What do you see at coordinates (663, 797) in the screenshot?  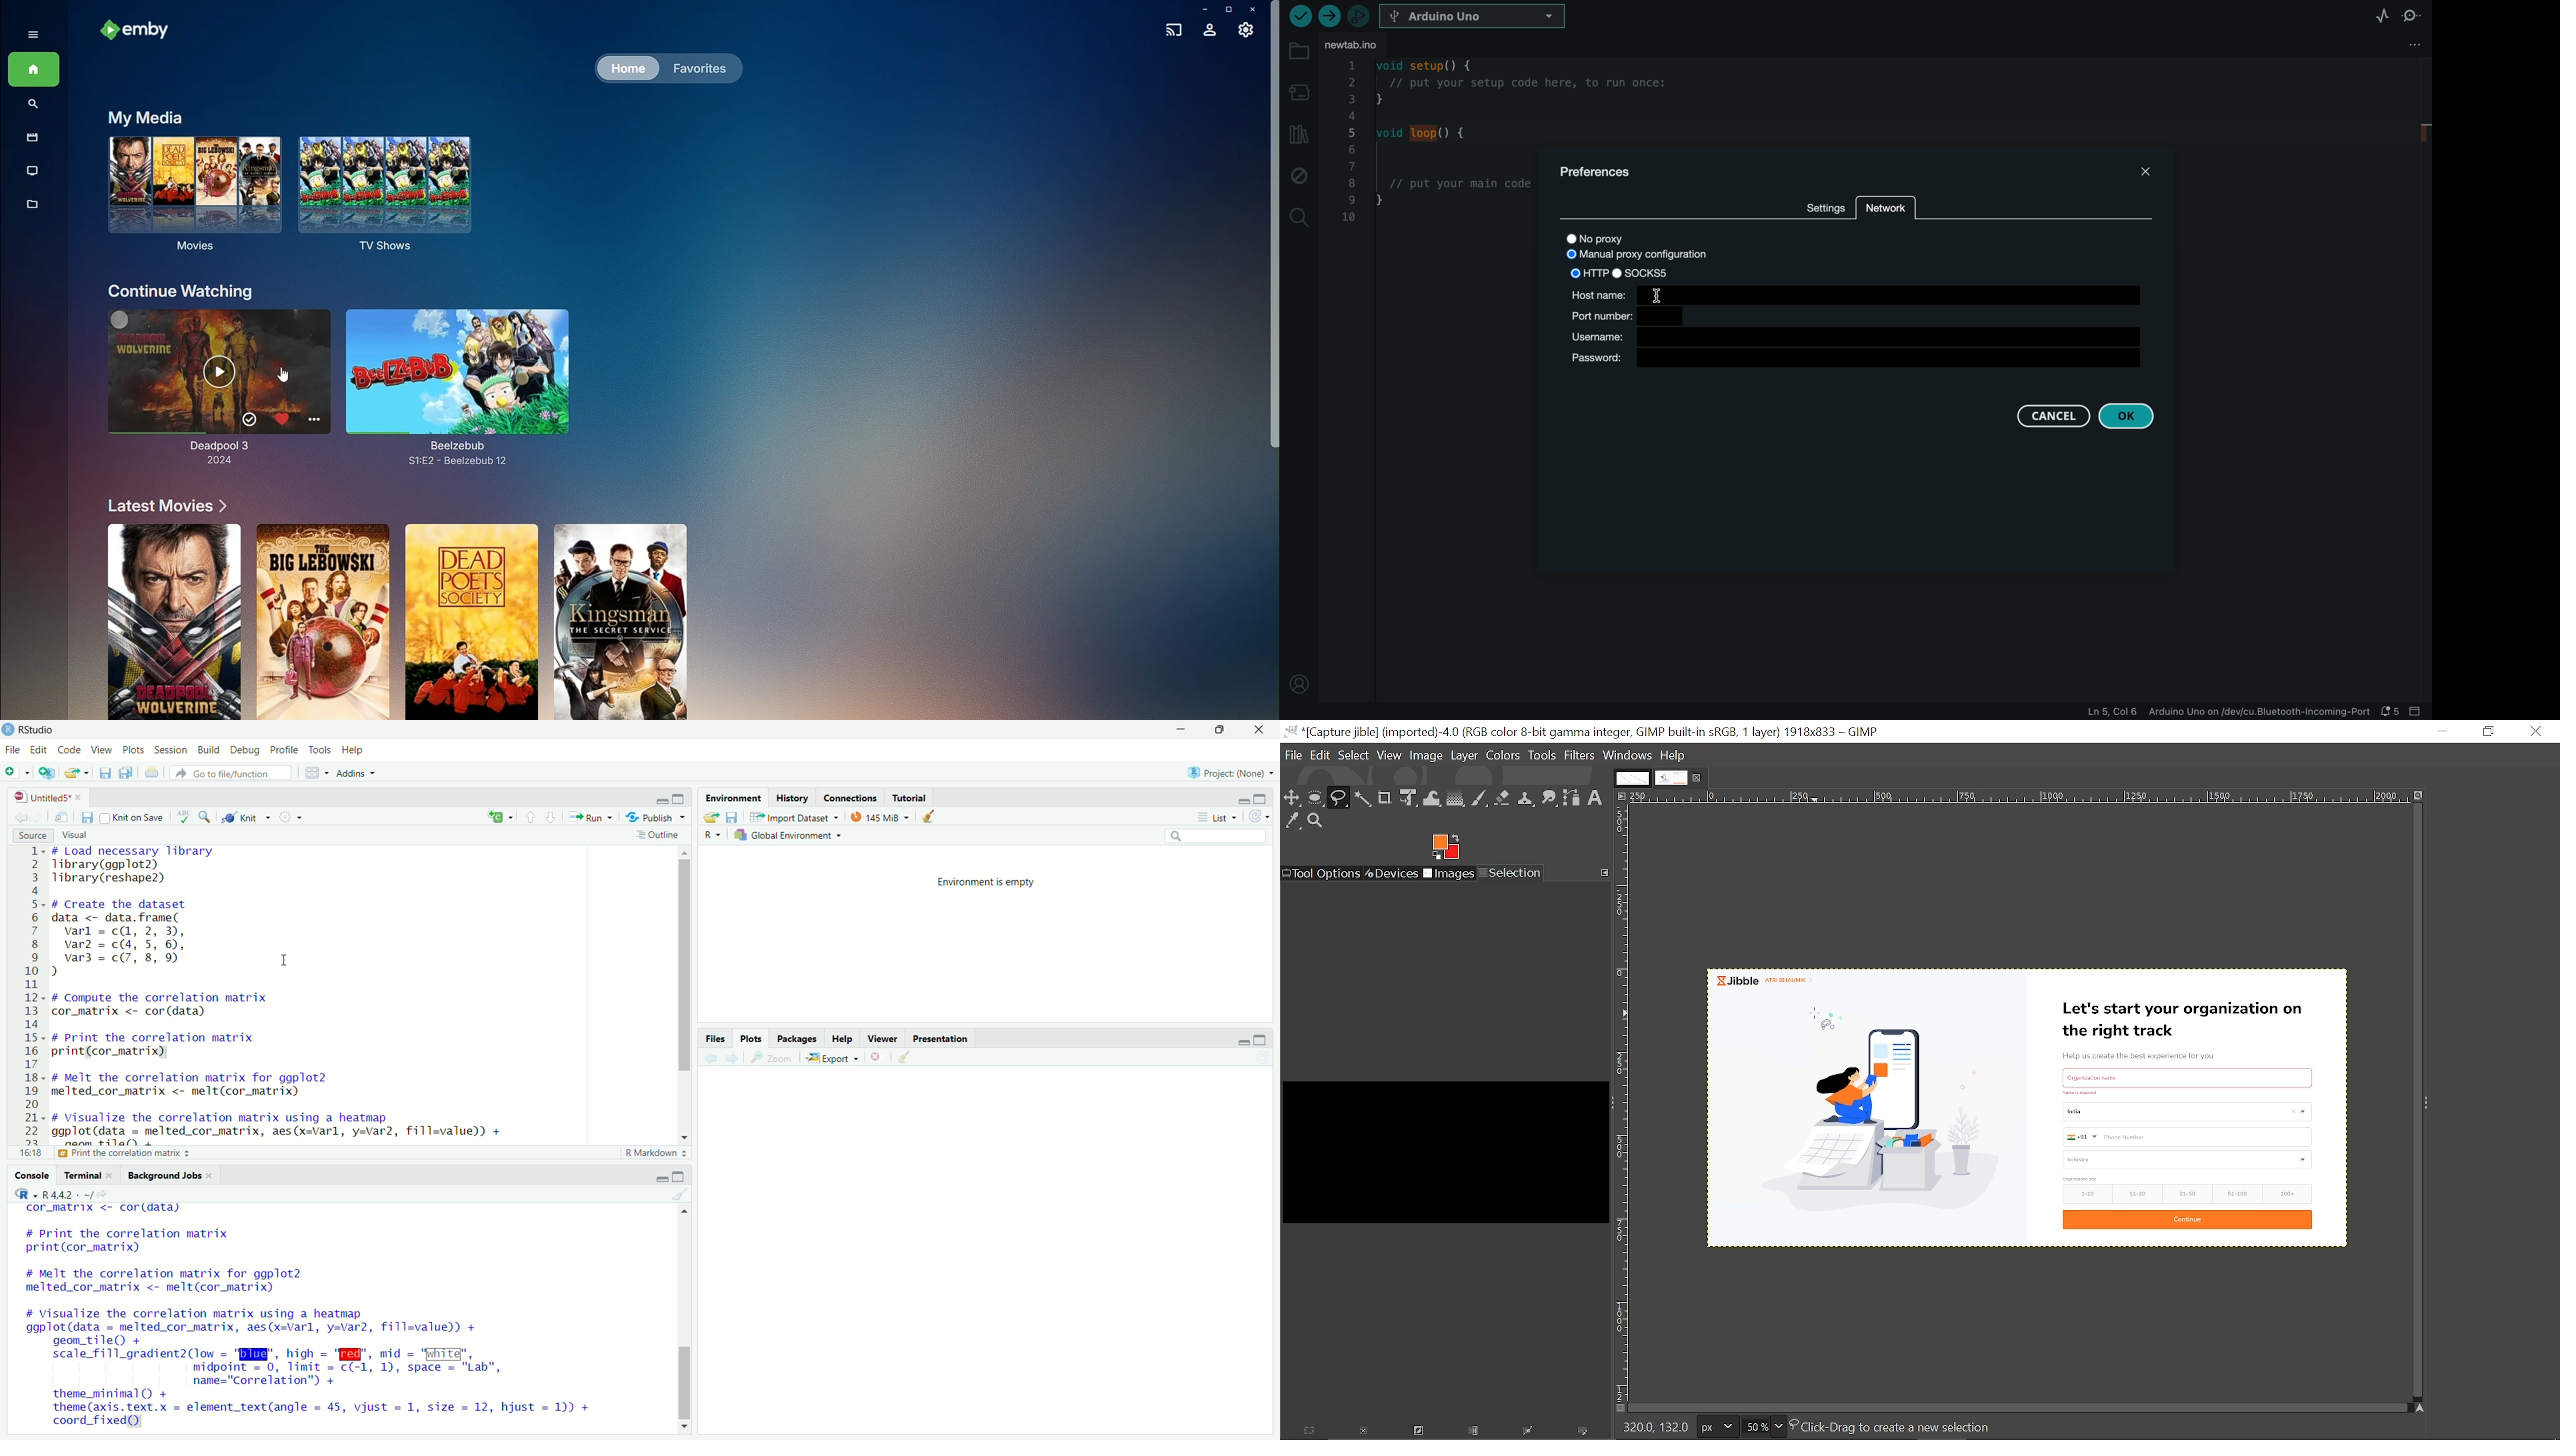 I see `minimize` at bounding box center [663, 797].